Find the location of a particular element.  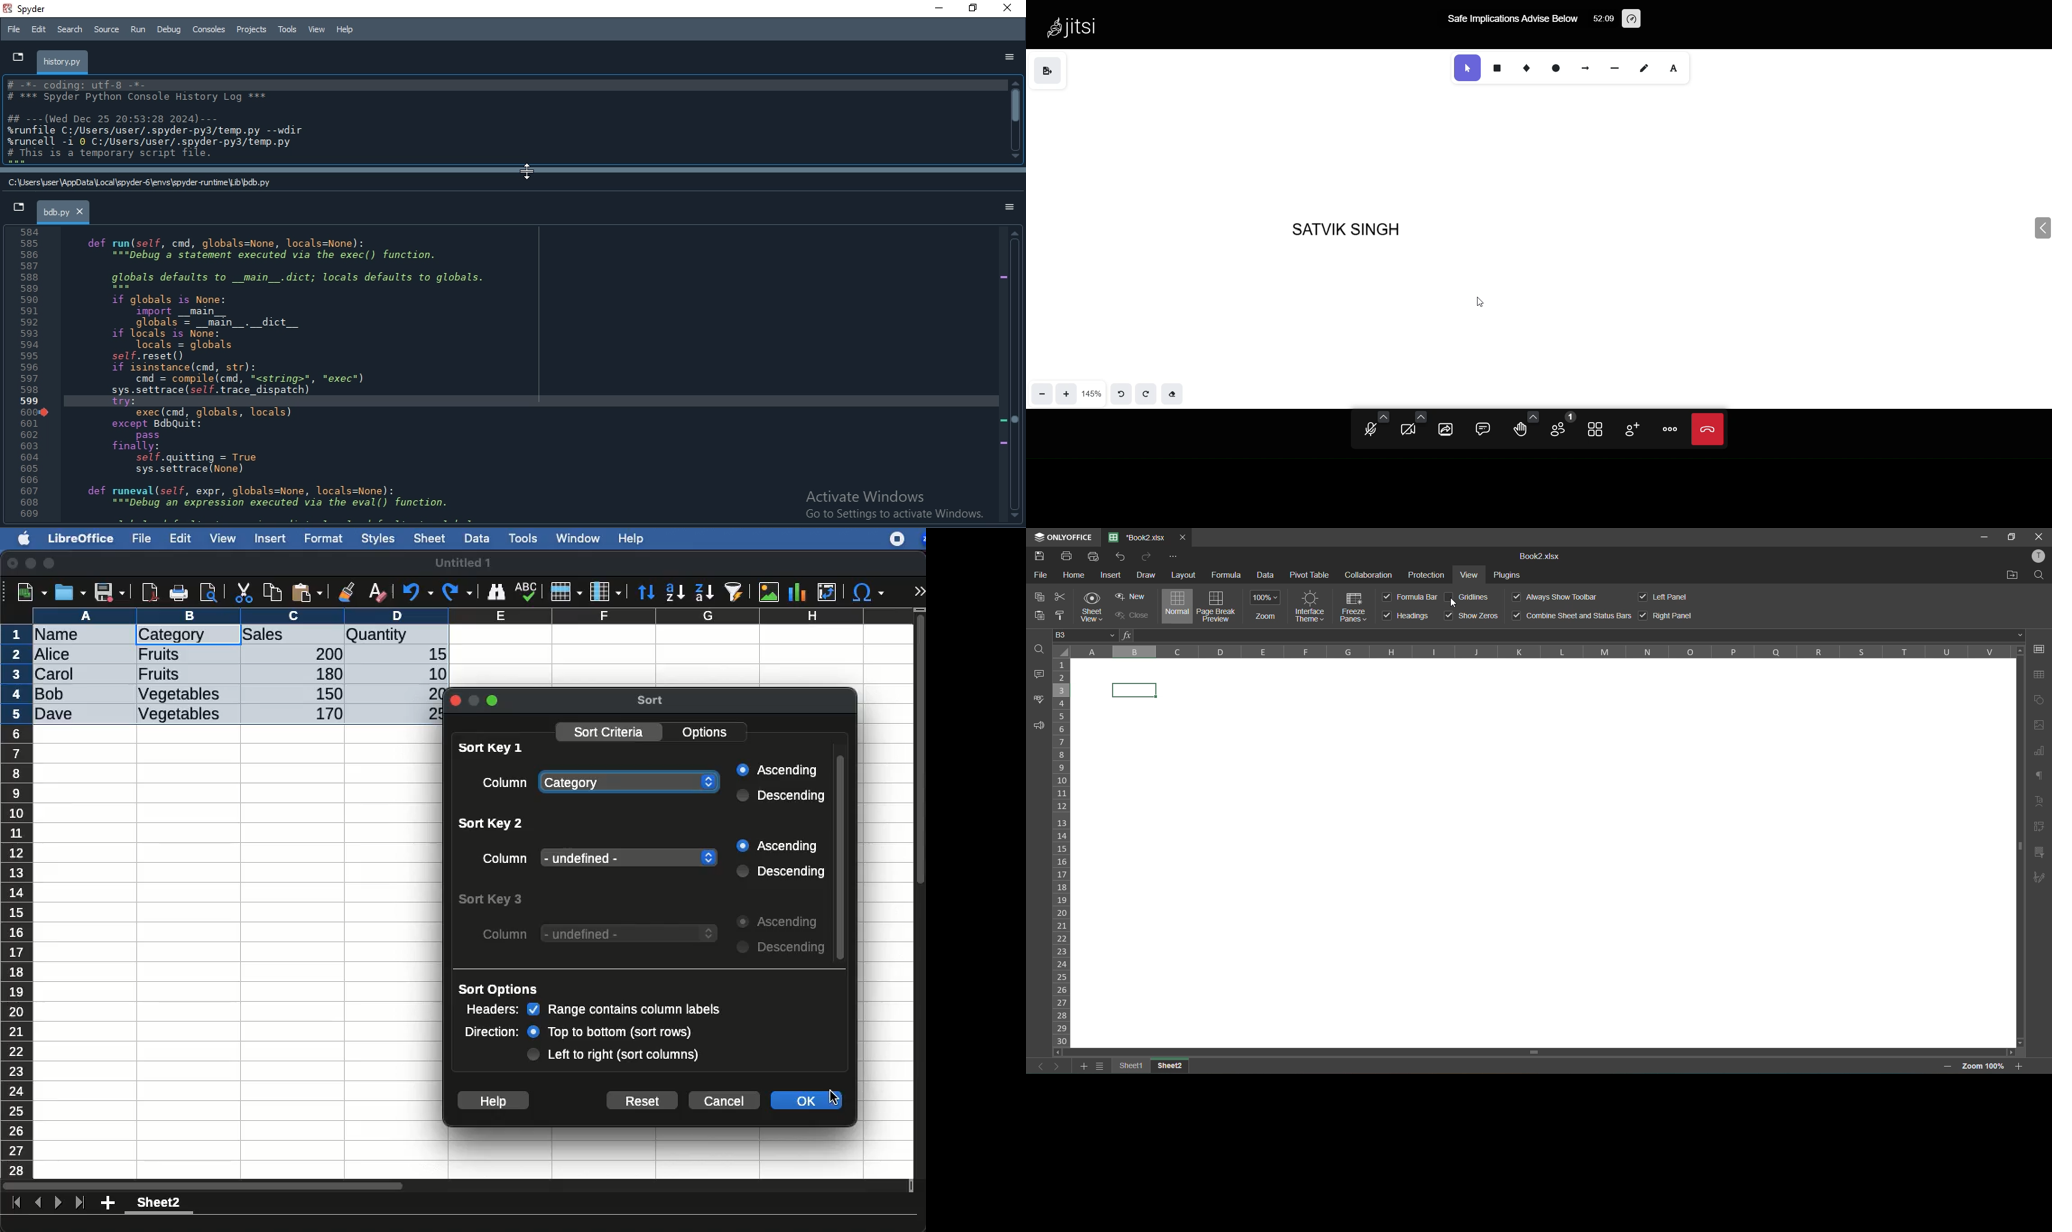

shapes is located at coordinates (2039, 700).